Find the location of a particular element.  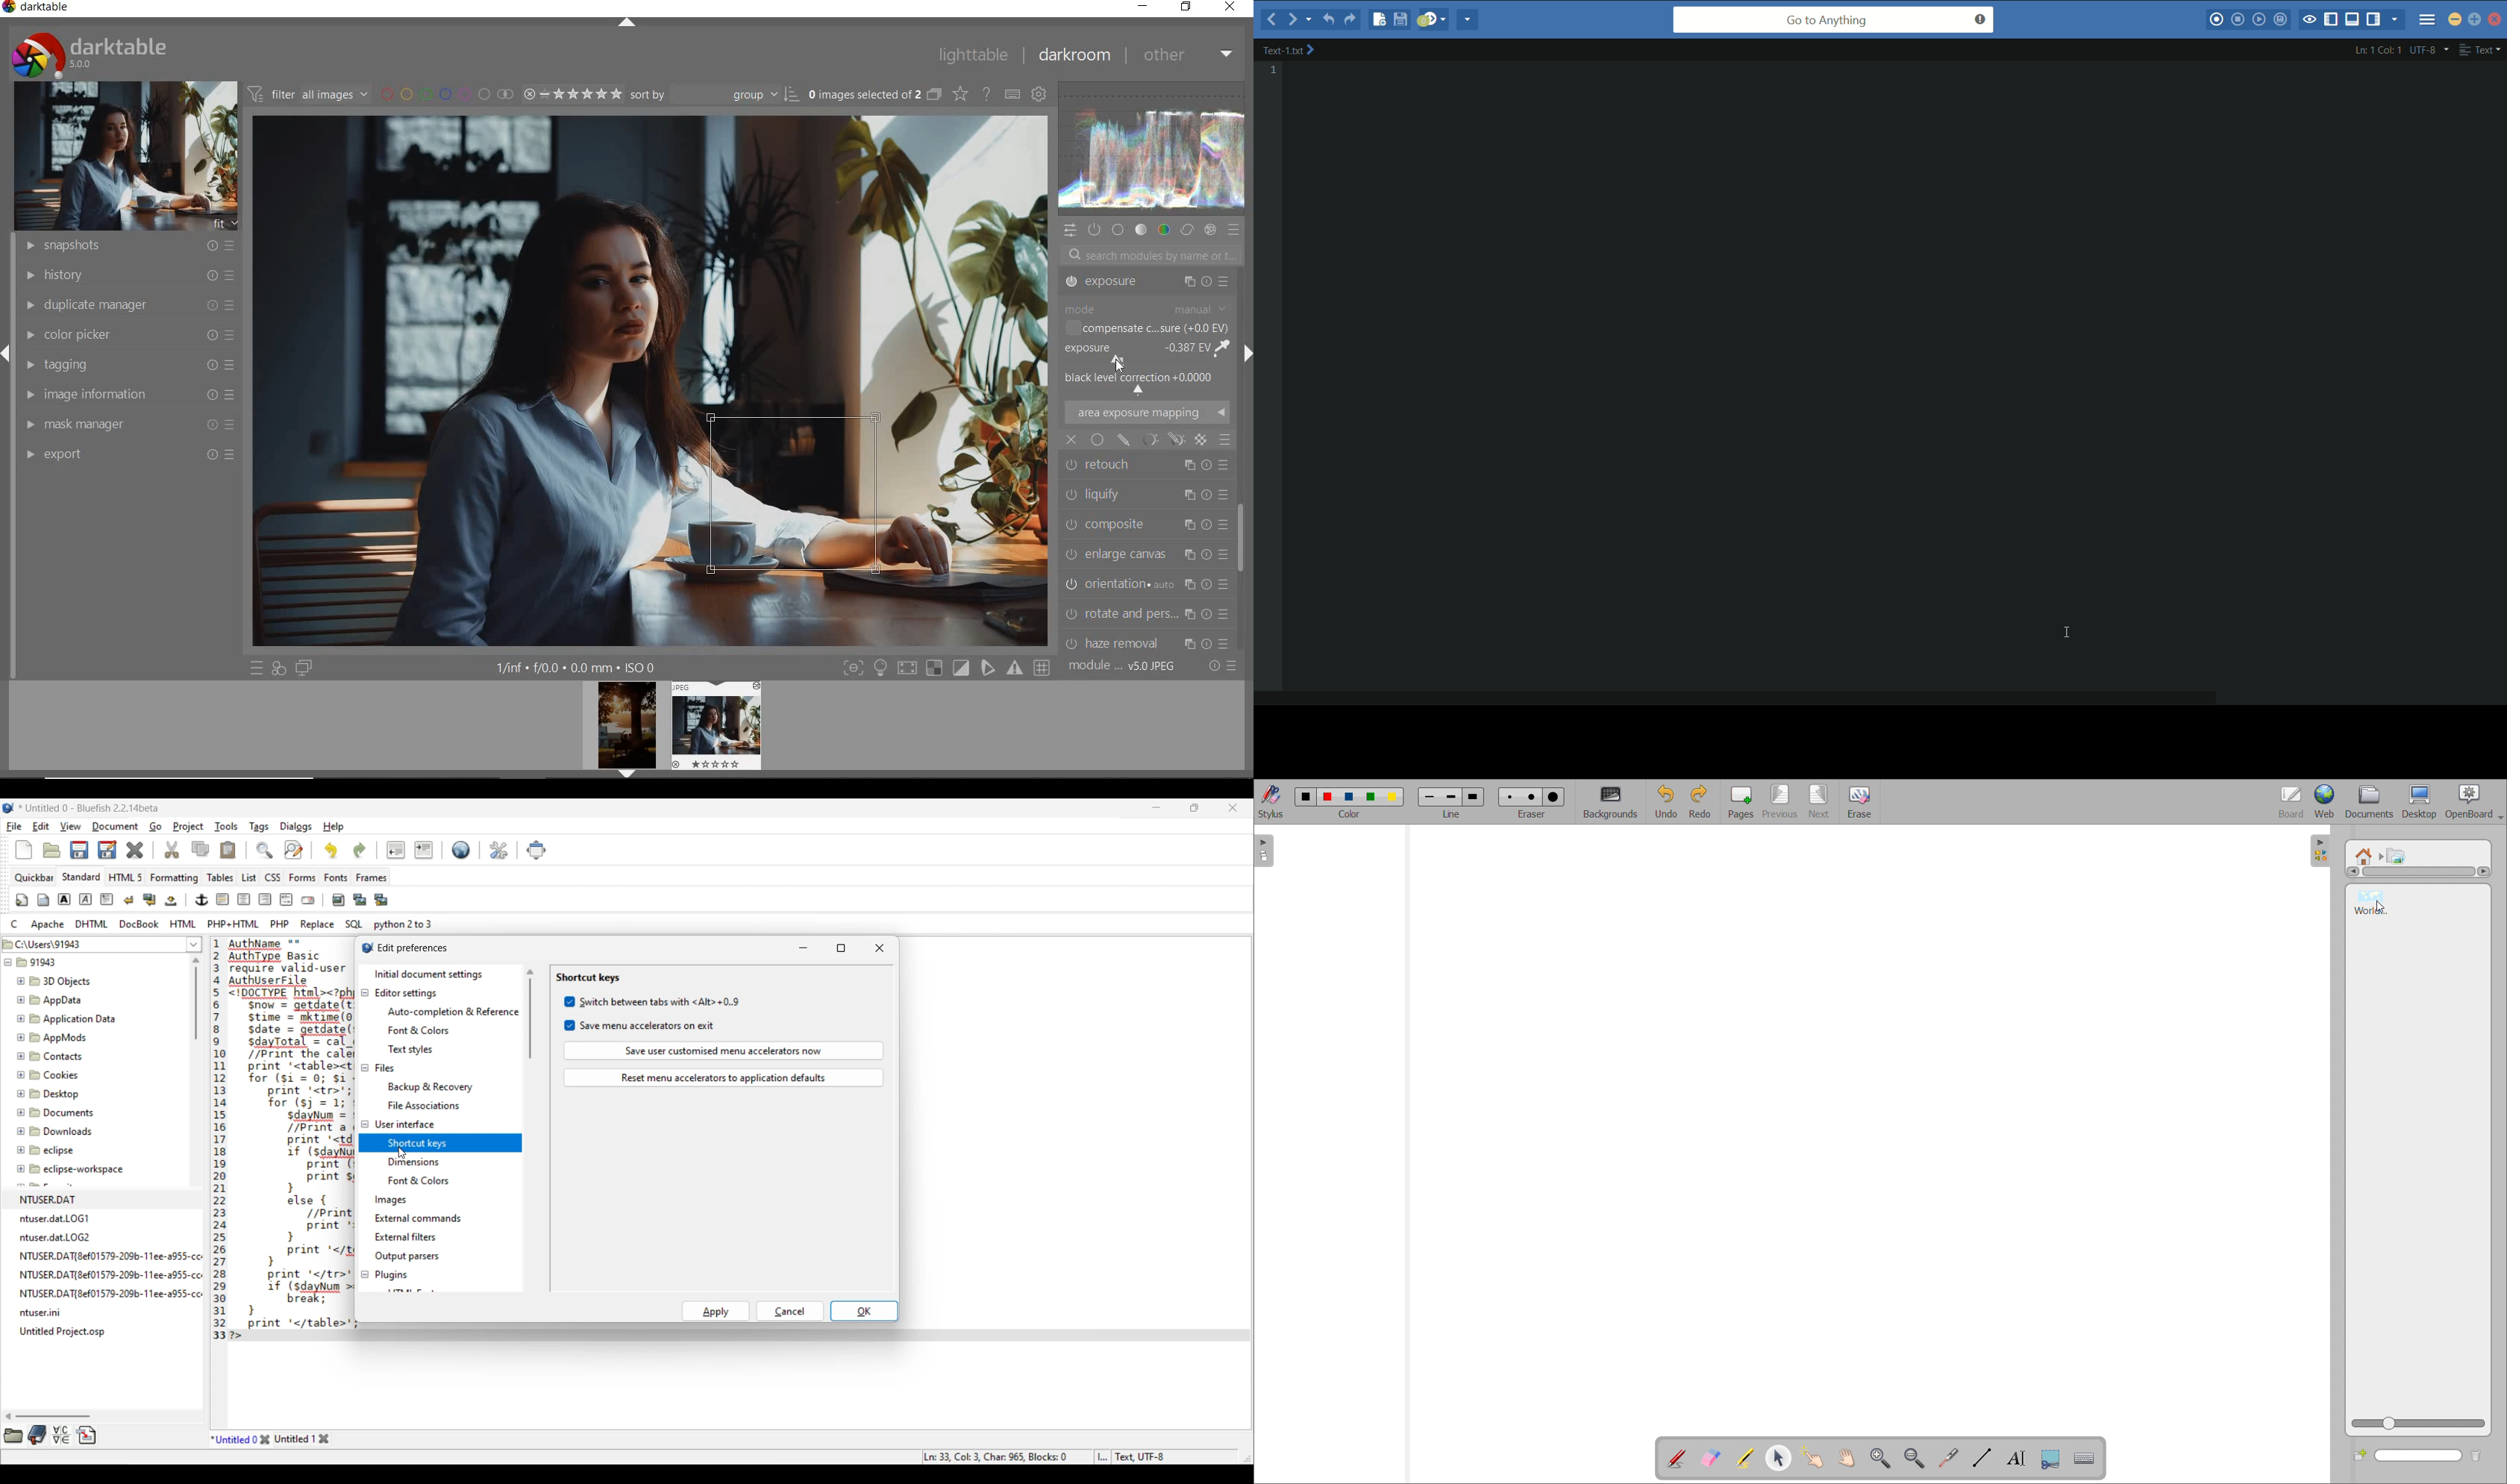

Open is located at coordinates (52, 850).